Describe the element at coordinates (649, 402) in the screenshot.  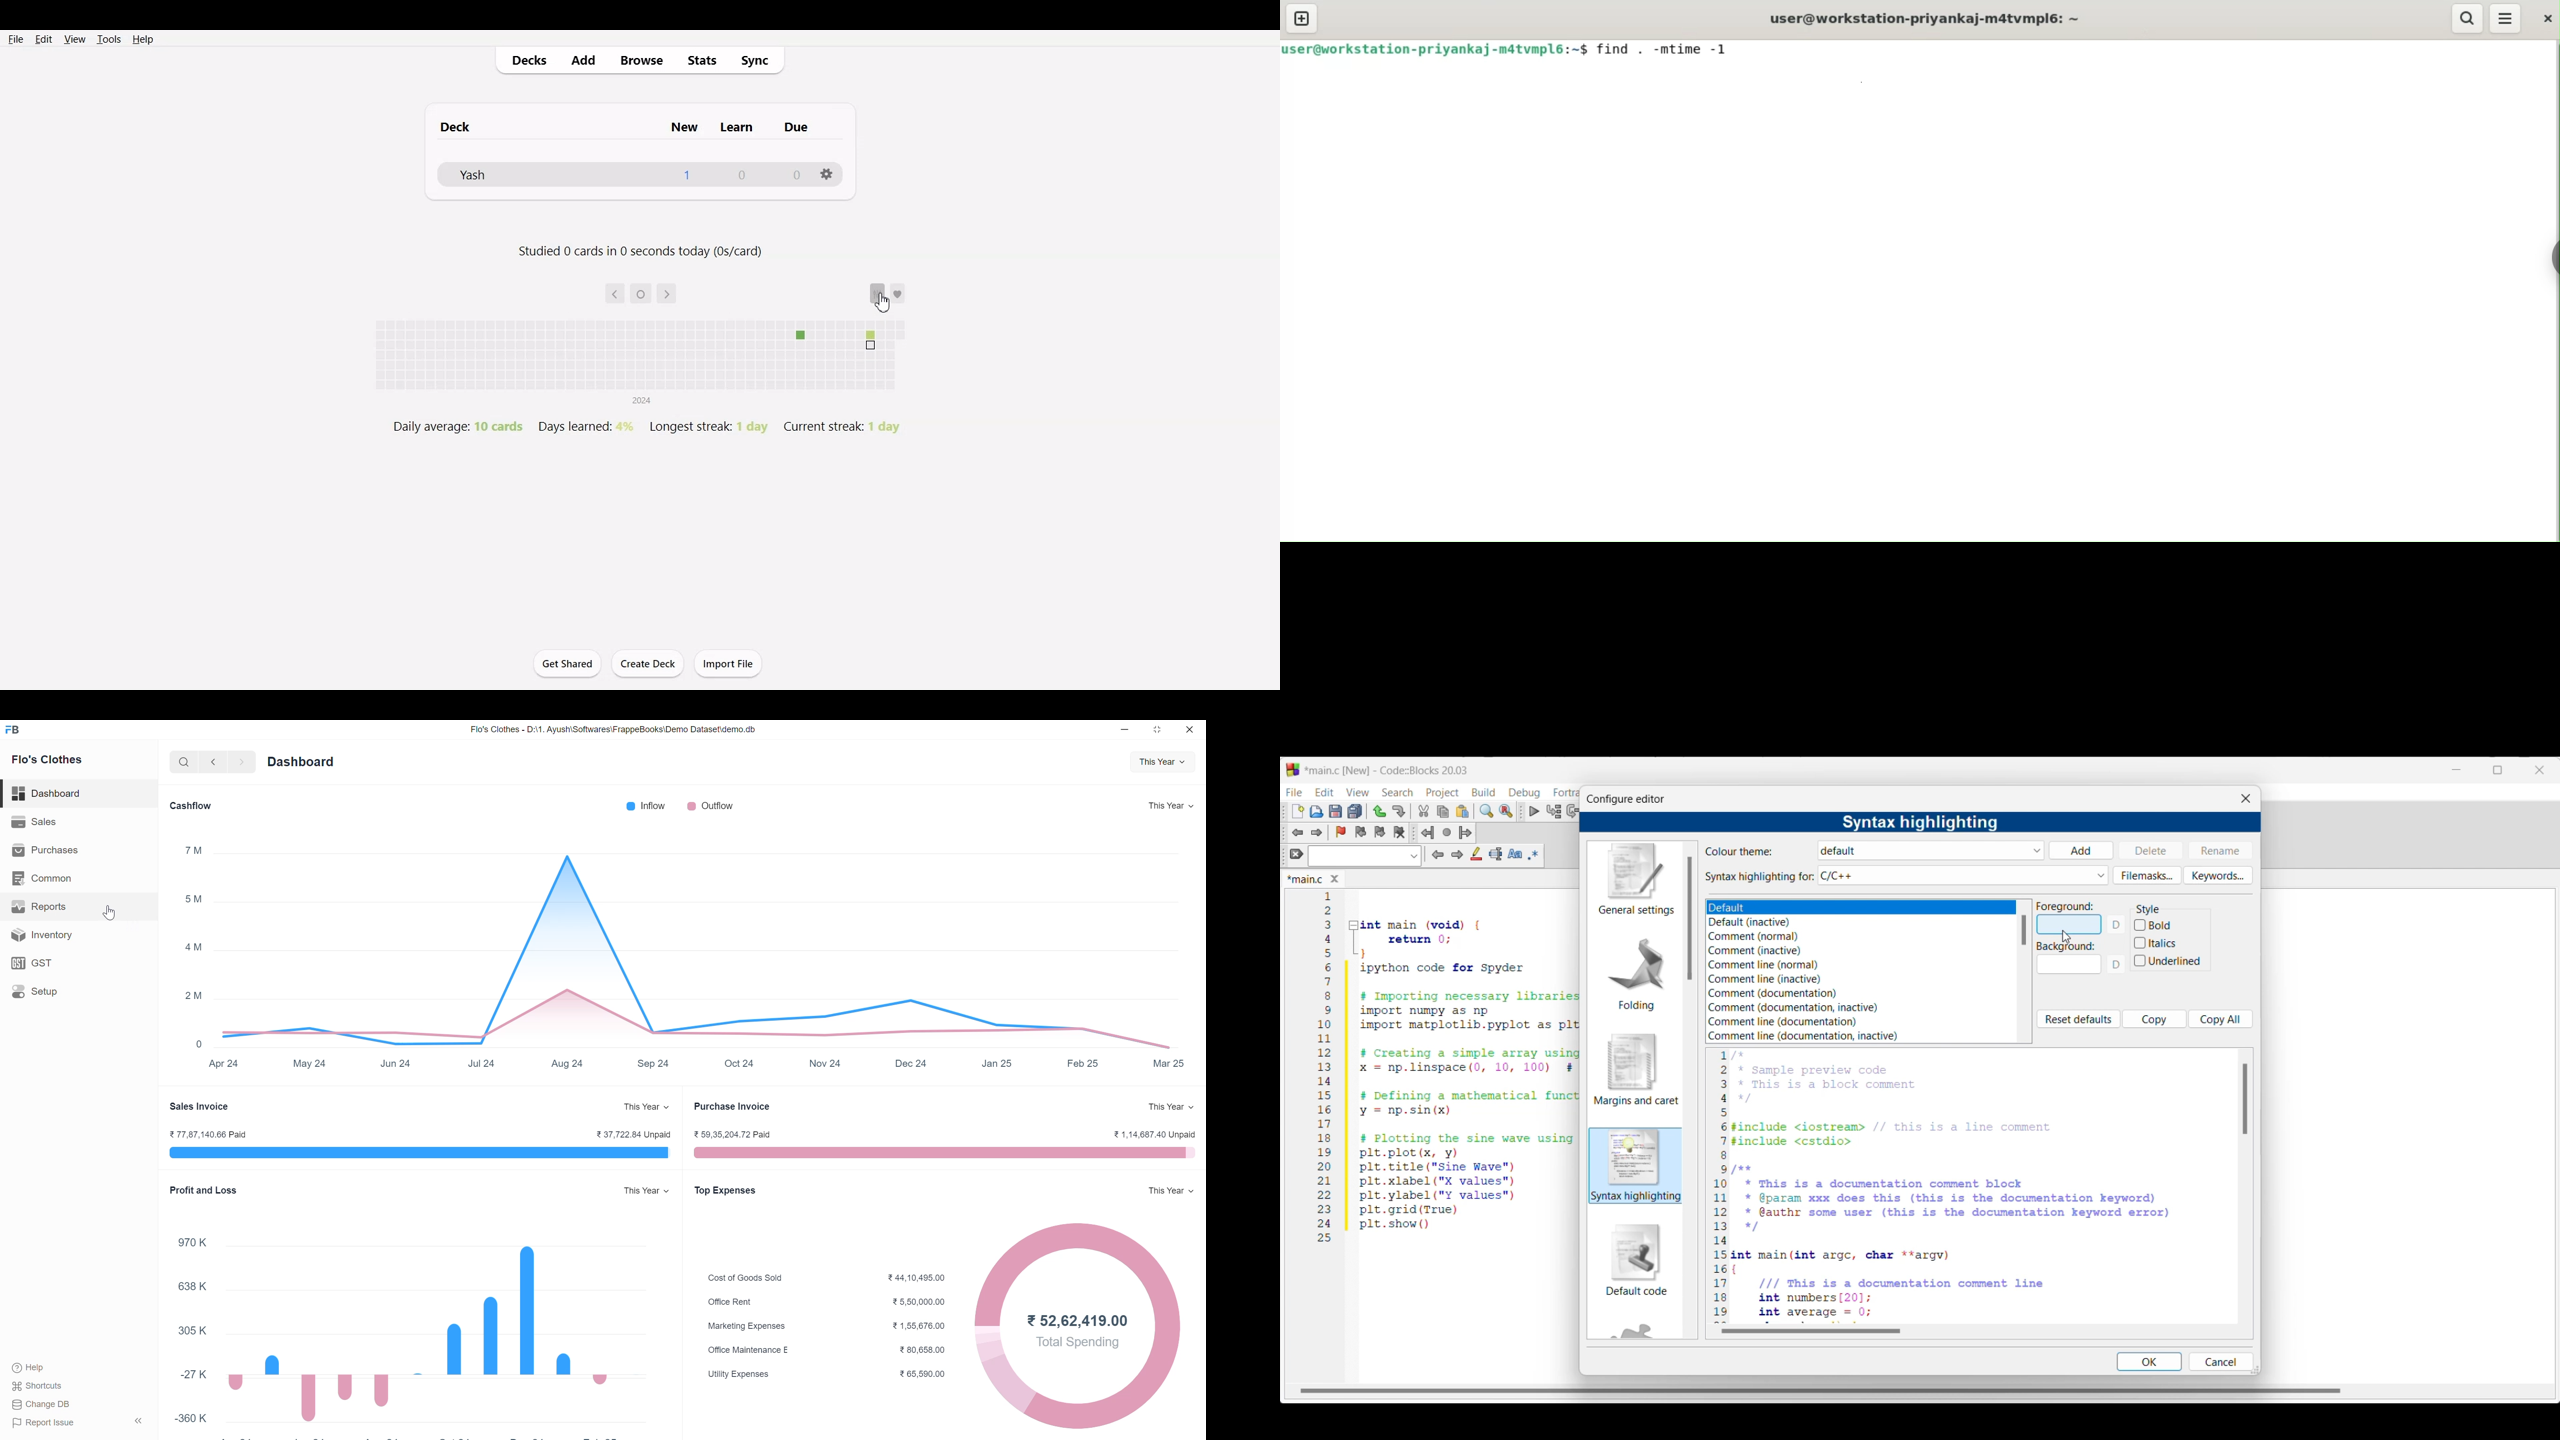
I see `2024` at that location.